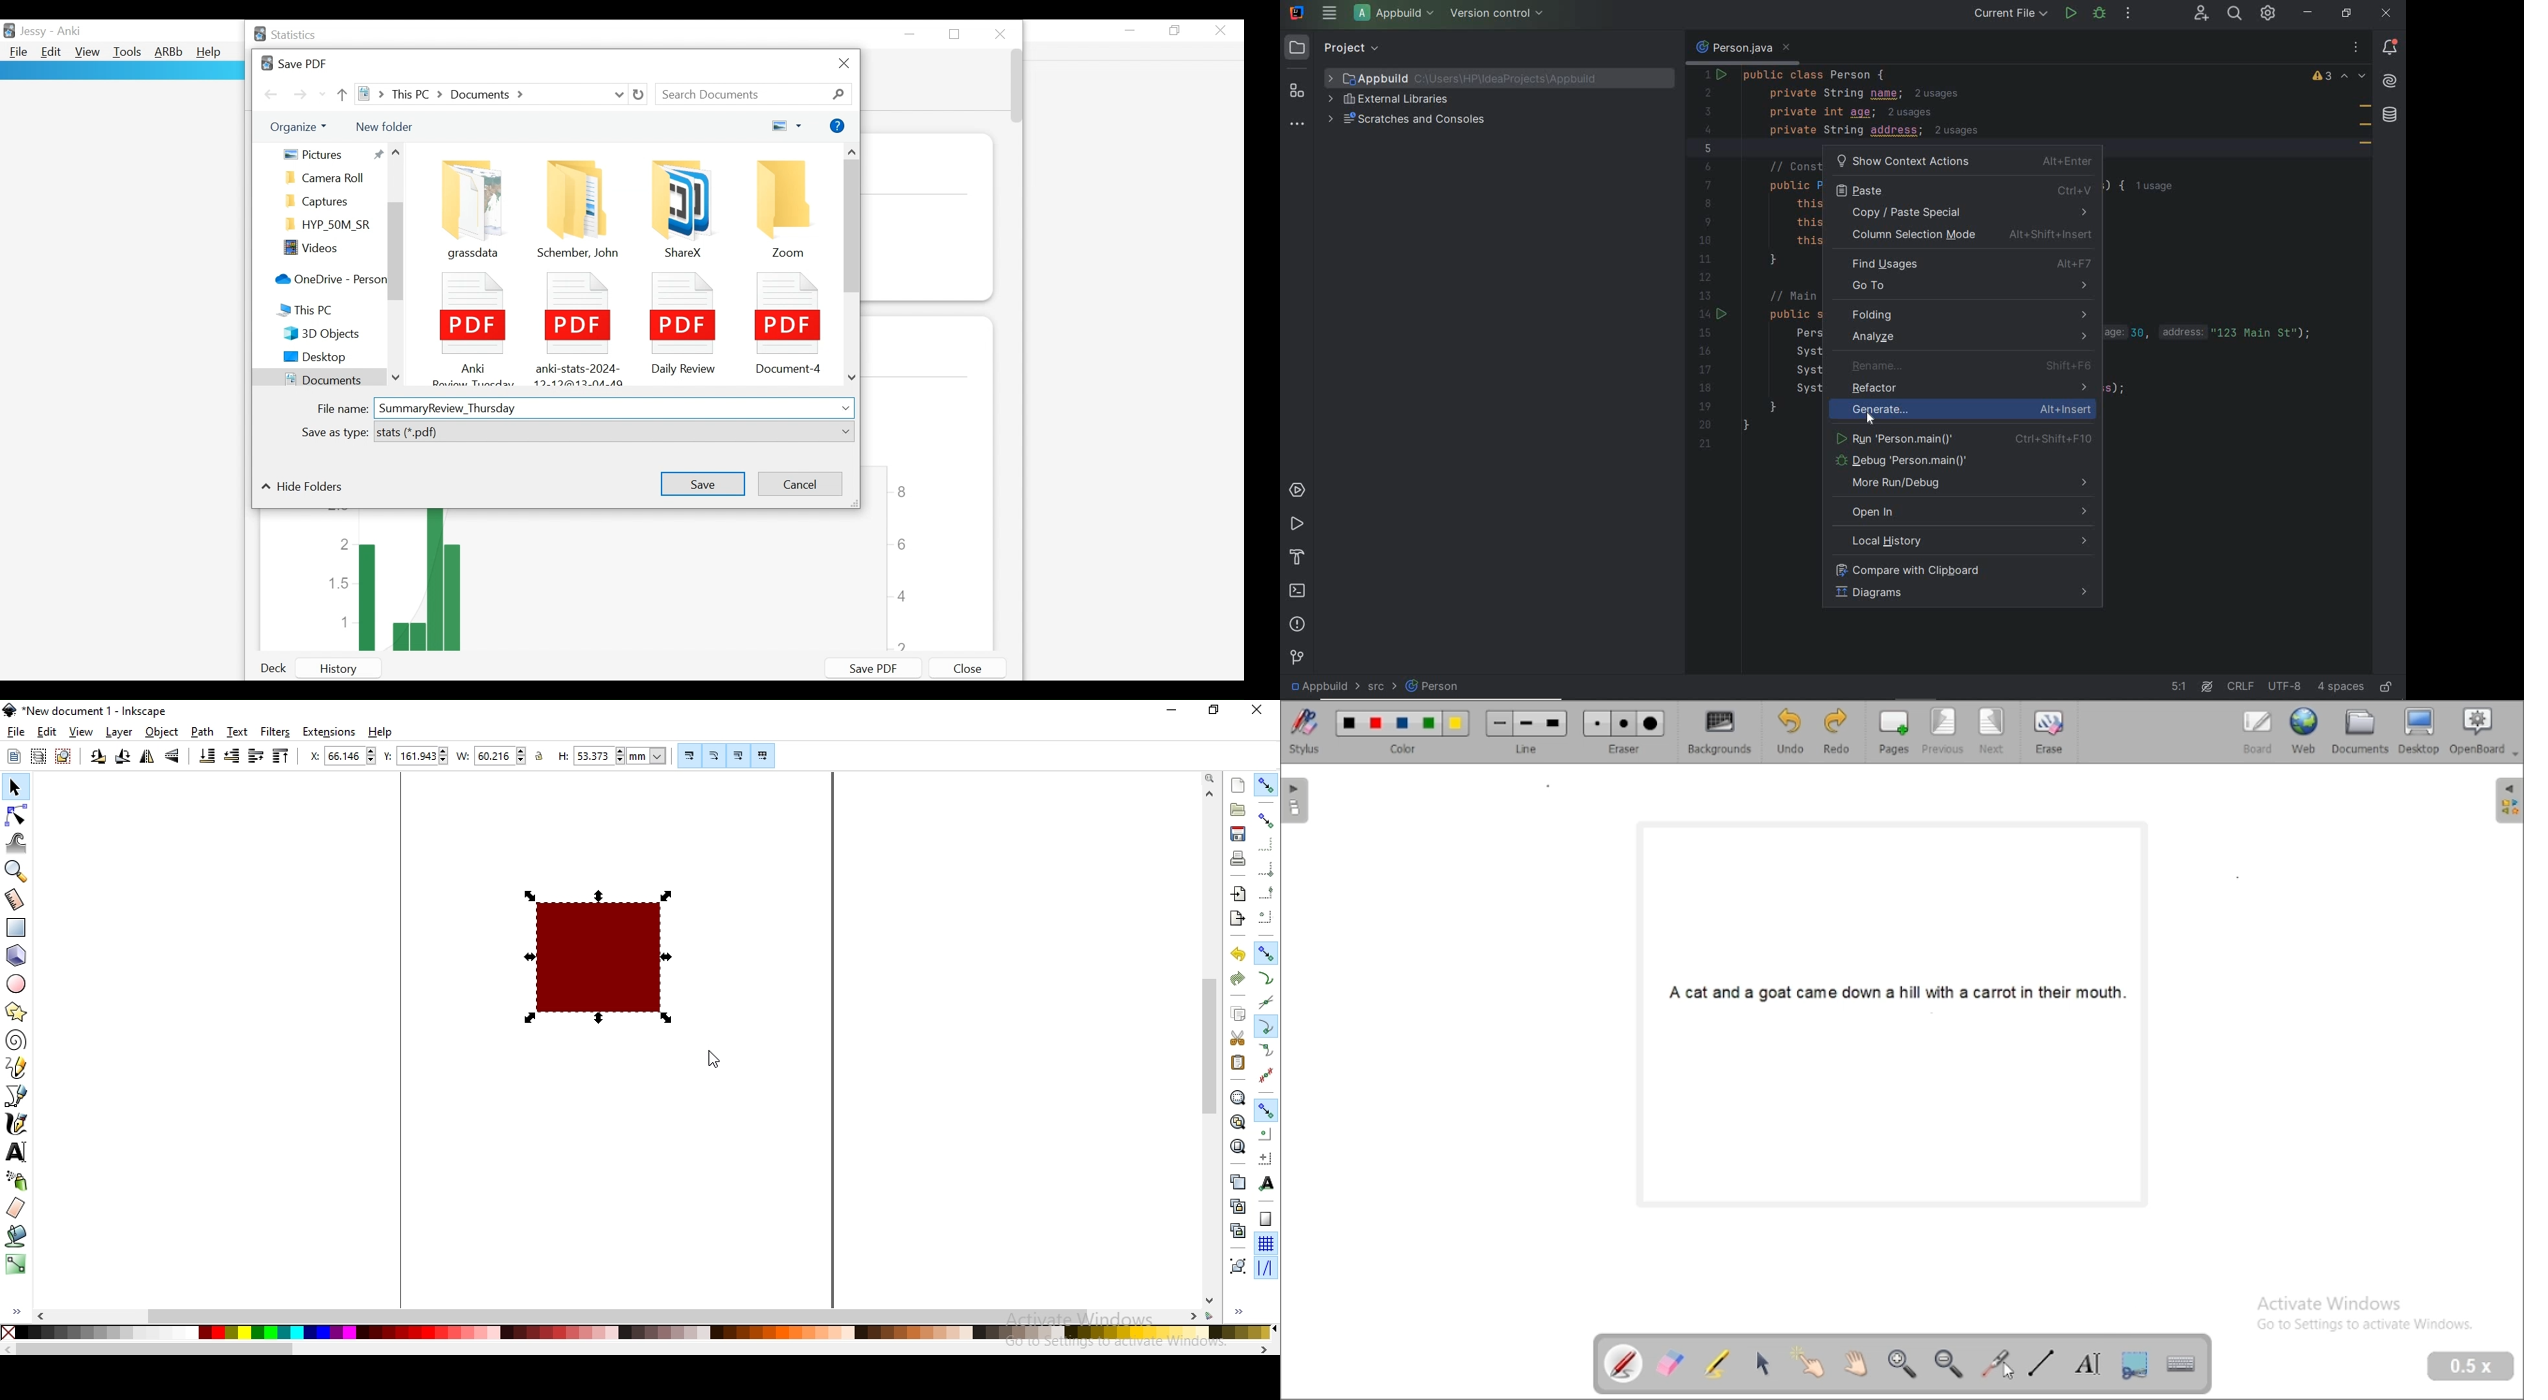  Describe the element at coordinates (2257, 733) in the screenshot. I see `board` at that location.